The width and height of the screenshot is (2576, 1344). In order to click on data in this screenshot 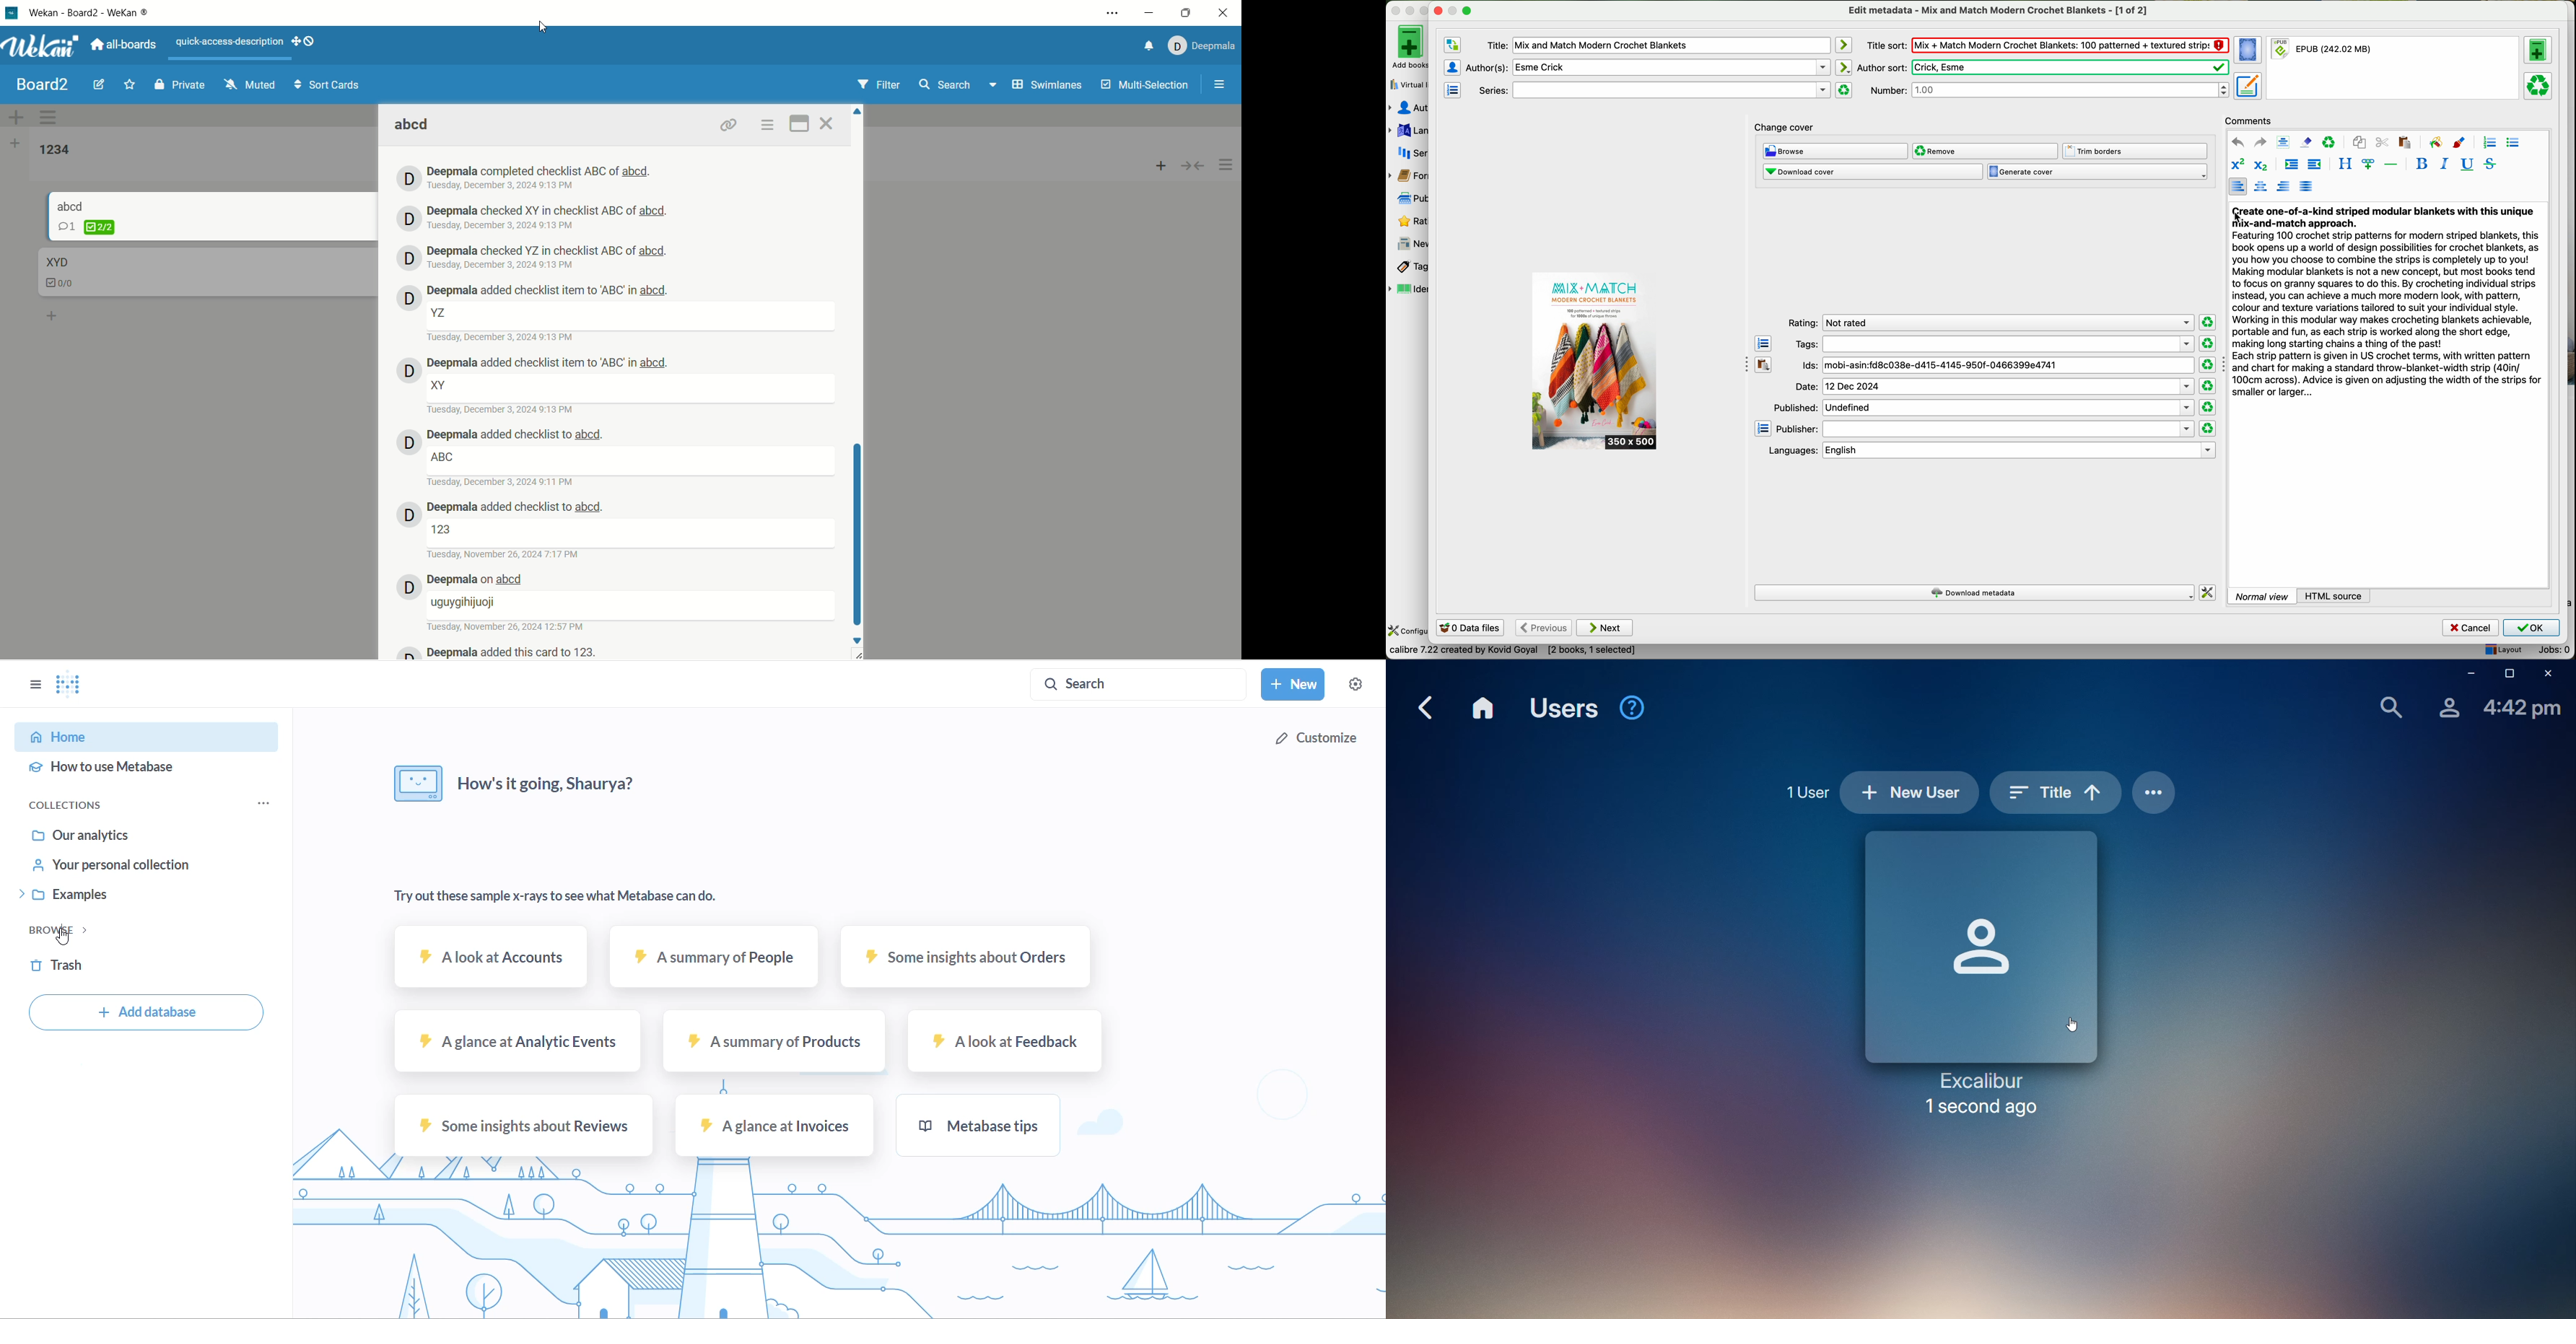, I will do `click(1512, 652)`.